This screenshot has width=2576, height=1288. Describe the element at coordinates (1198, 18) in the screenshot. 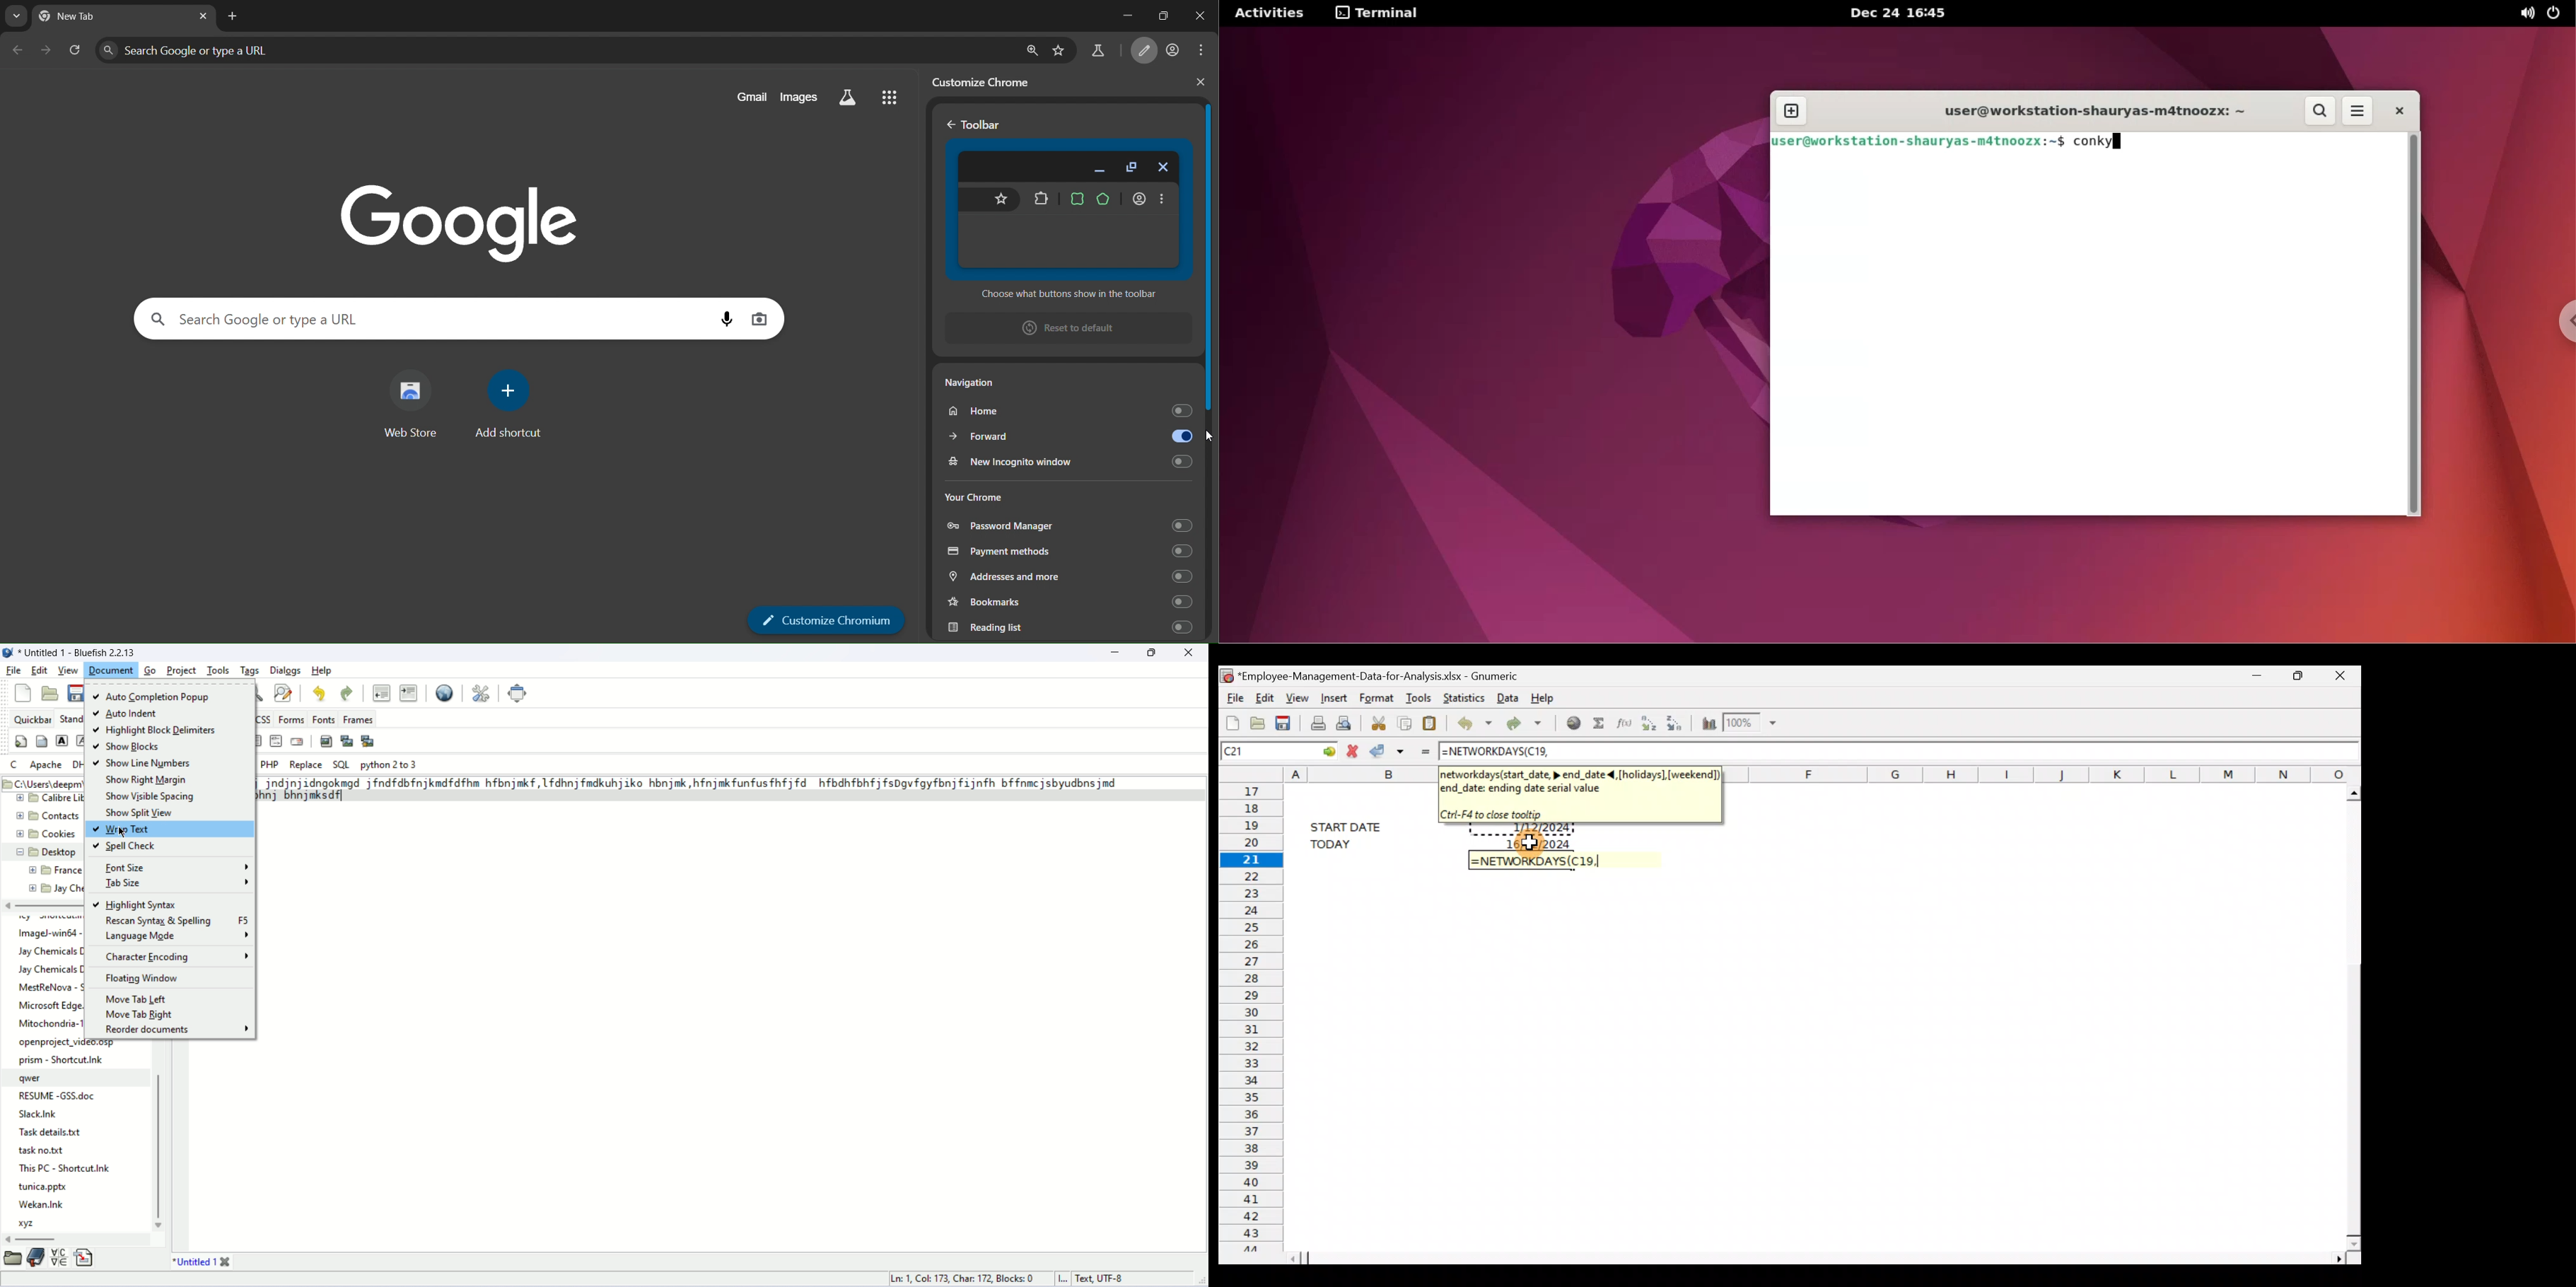

I see `close` at that location.